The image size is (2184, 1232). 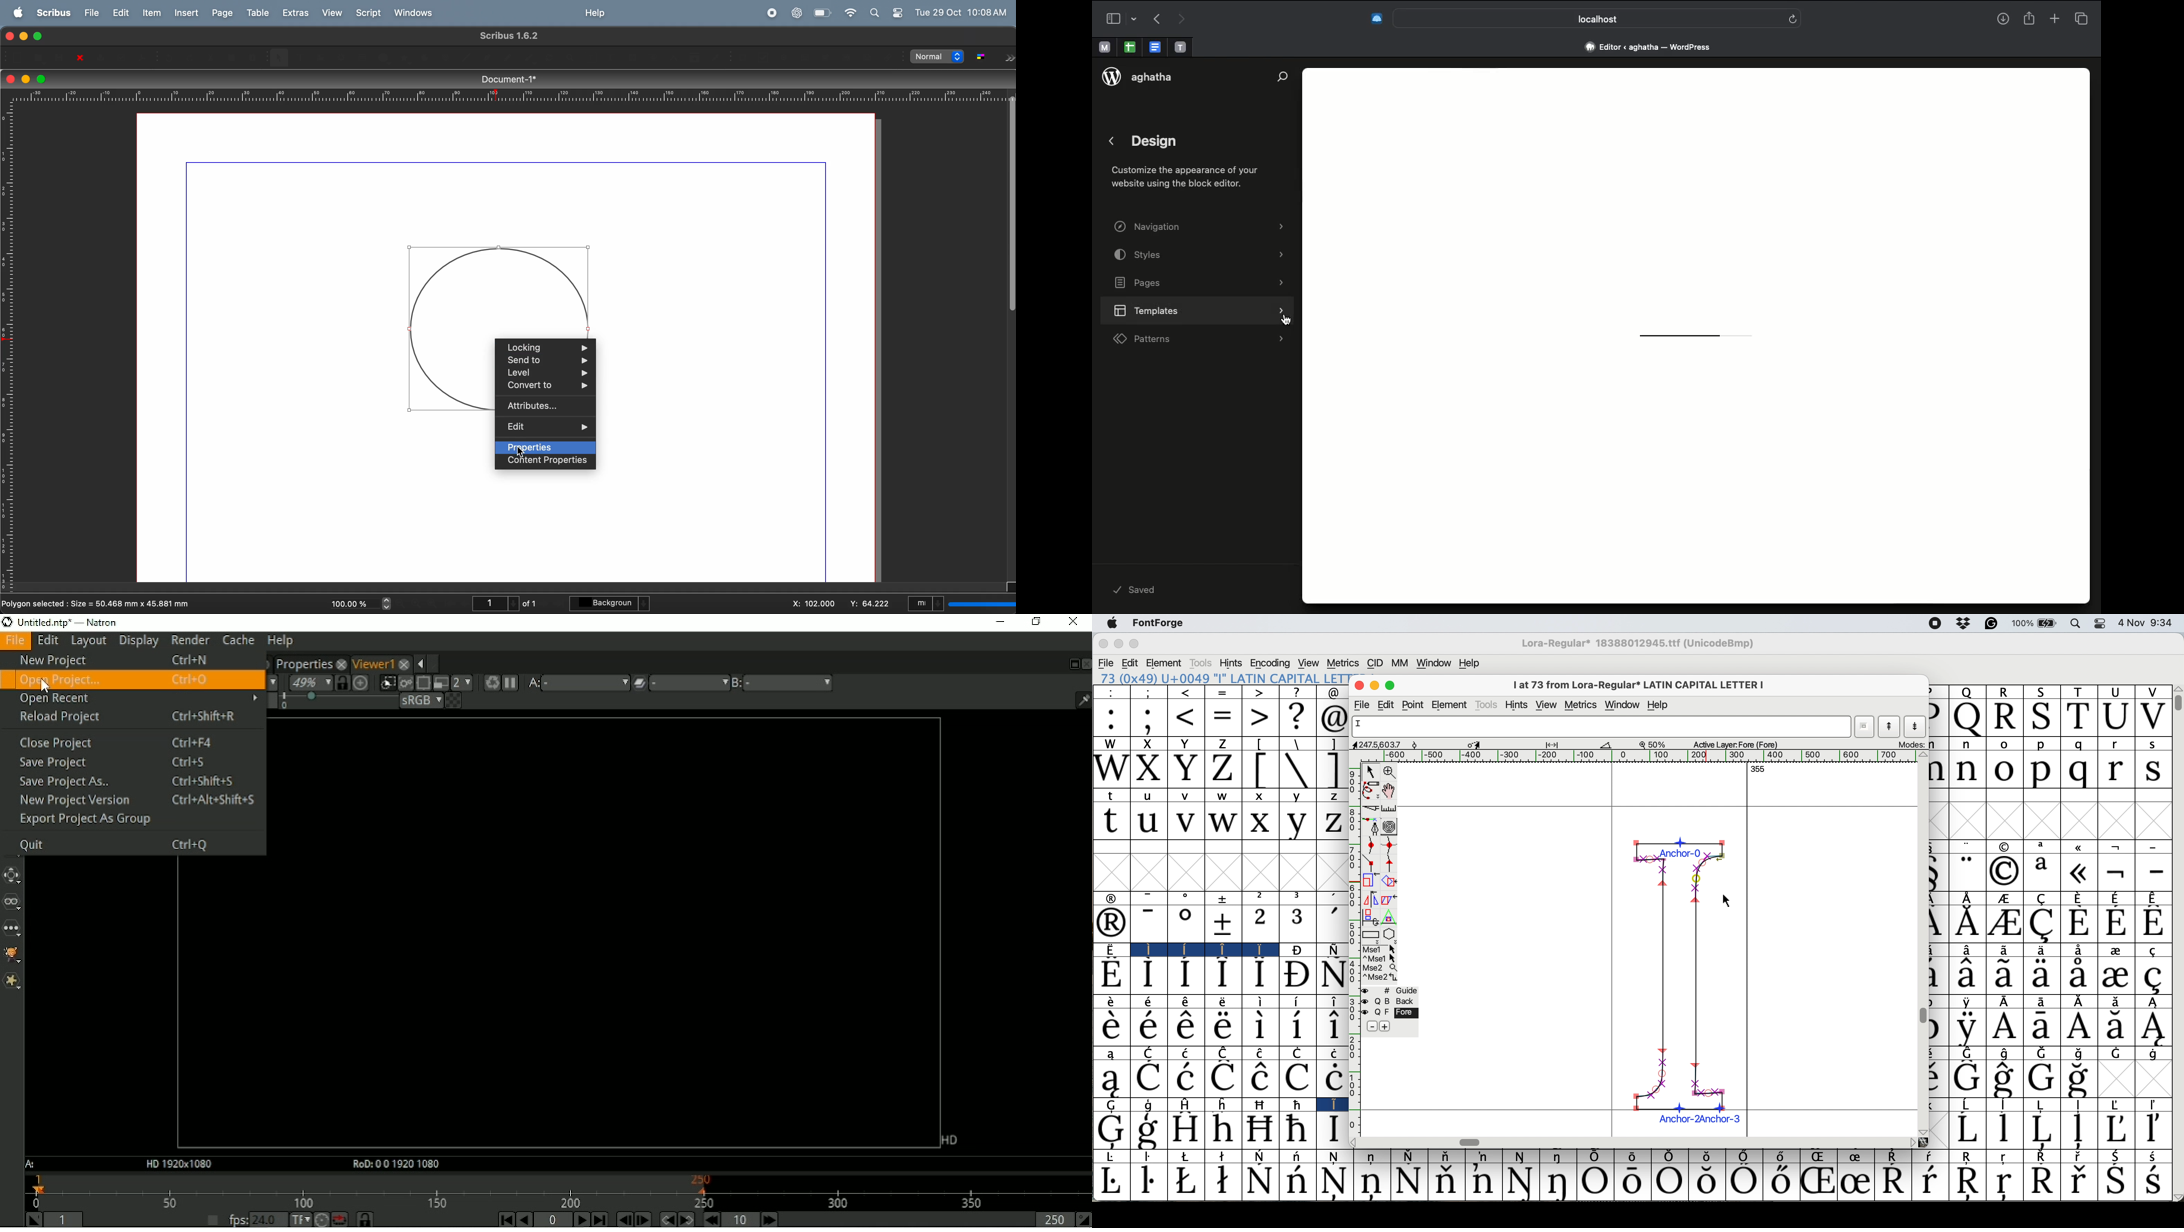 What do you see at coordinates (2004, 846) in the screenshot?
I see `symbol` at bounding box center [2004, 846].